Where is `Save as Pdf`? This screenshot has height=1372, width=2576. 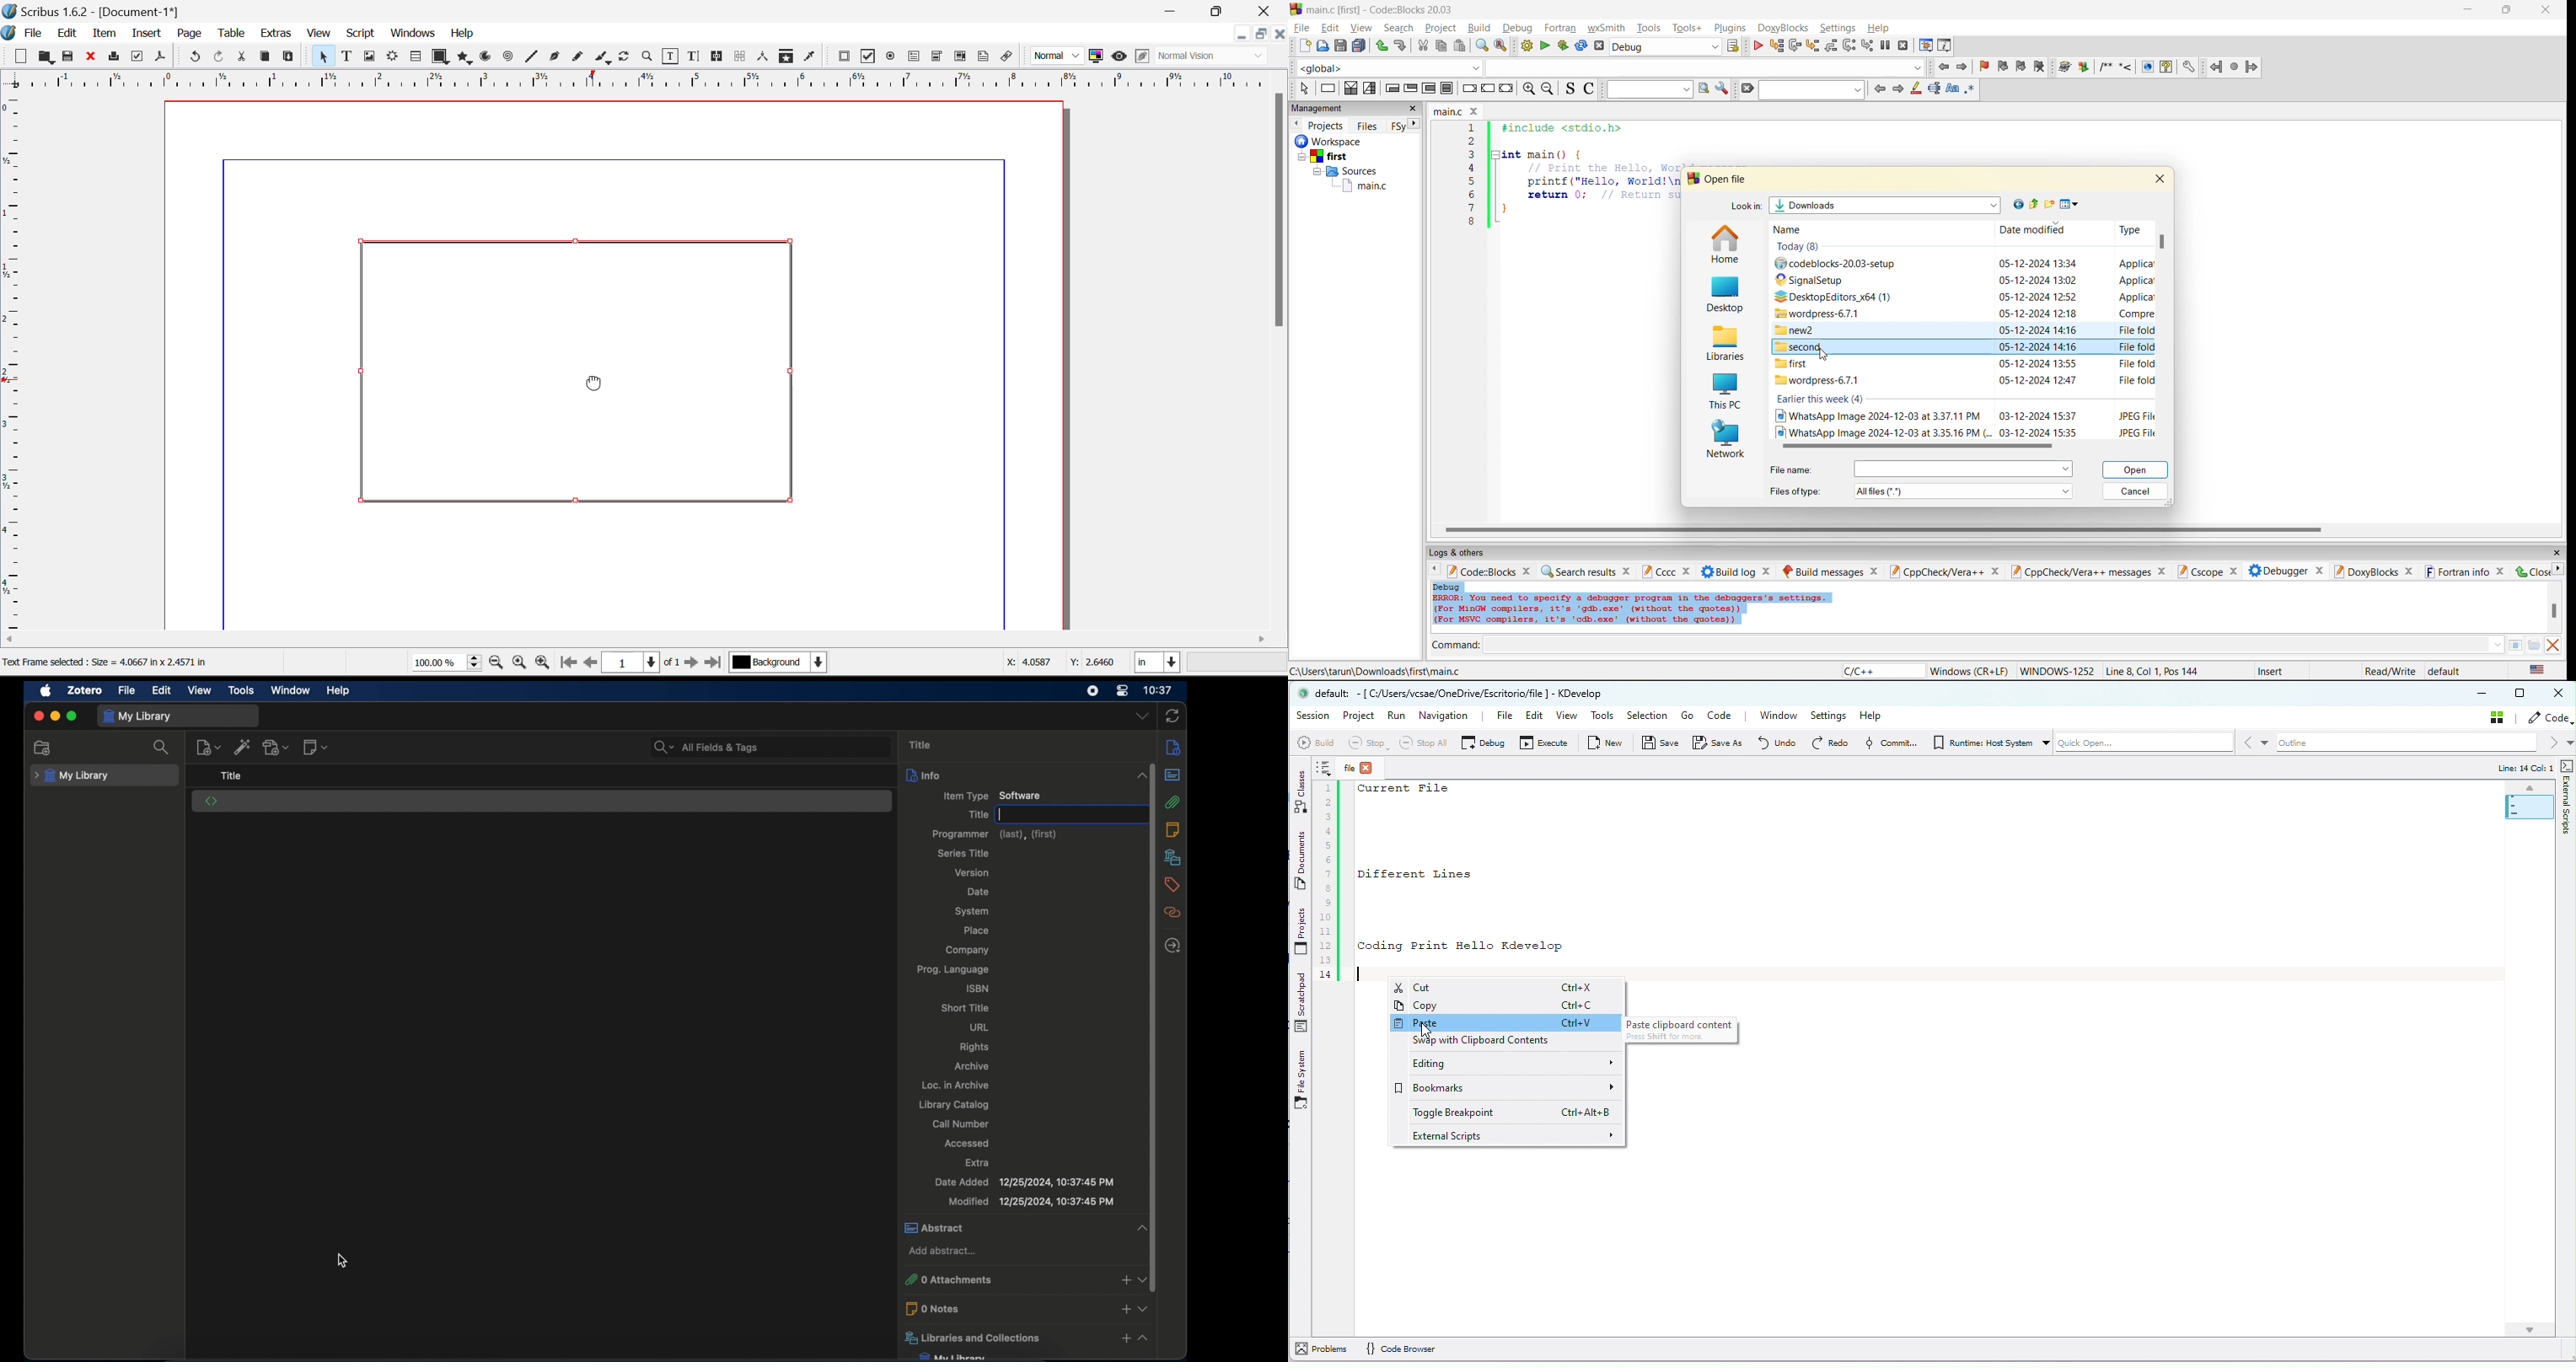
Save as Pdf is located at coordinates (160, 57).